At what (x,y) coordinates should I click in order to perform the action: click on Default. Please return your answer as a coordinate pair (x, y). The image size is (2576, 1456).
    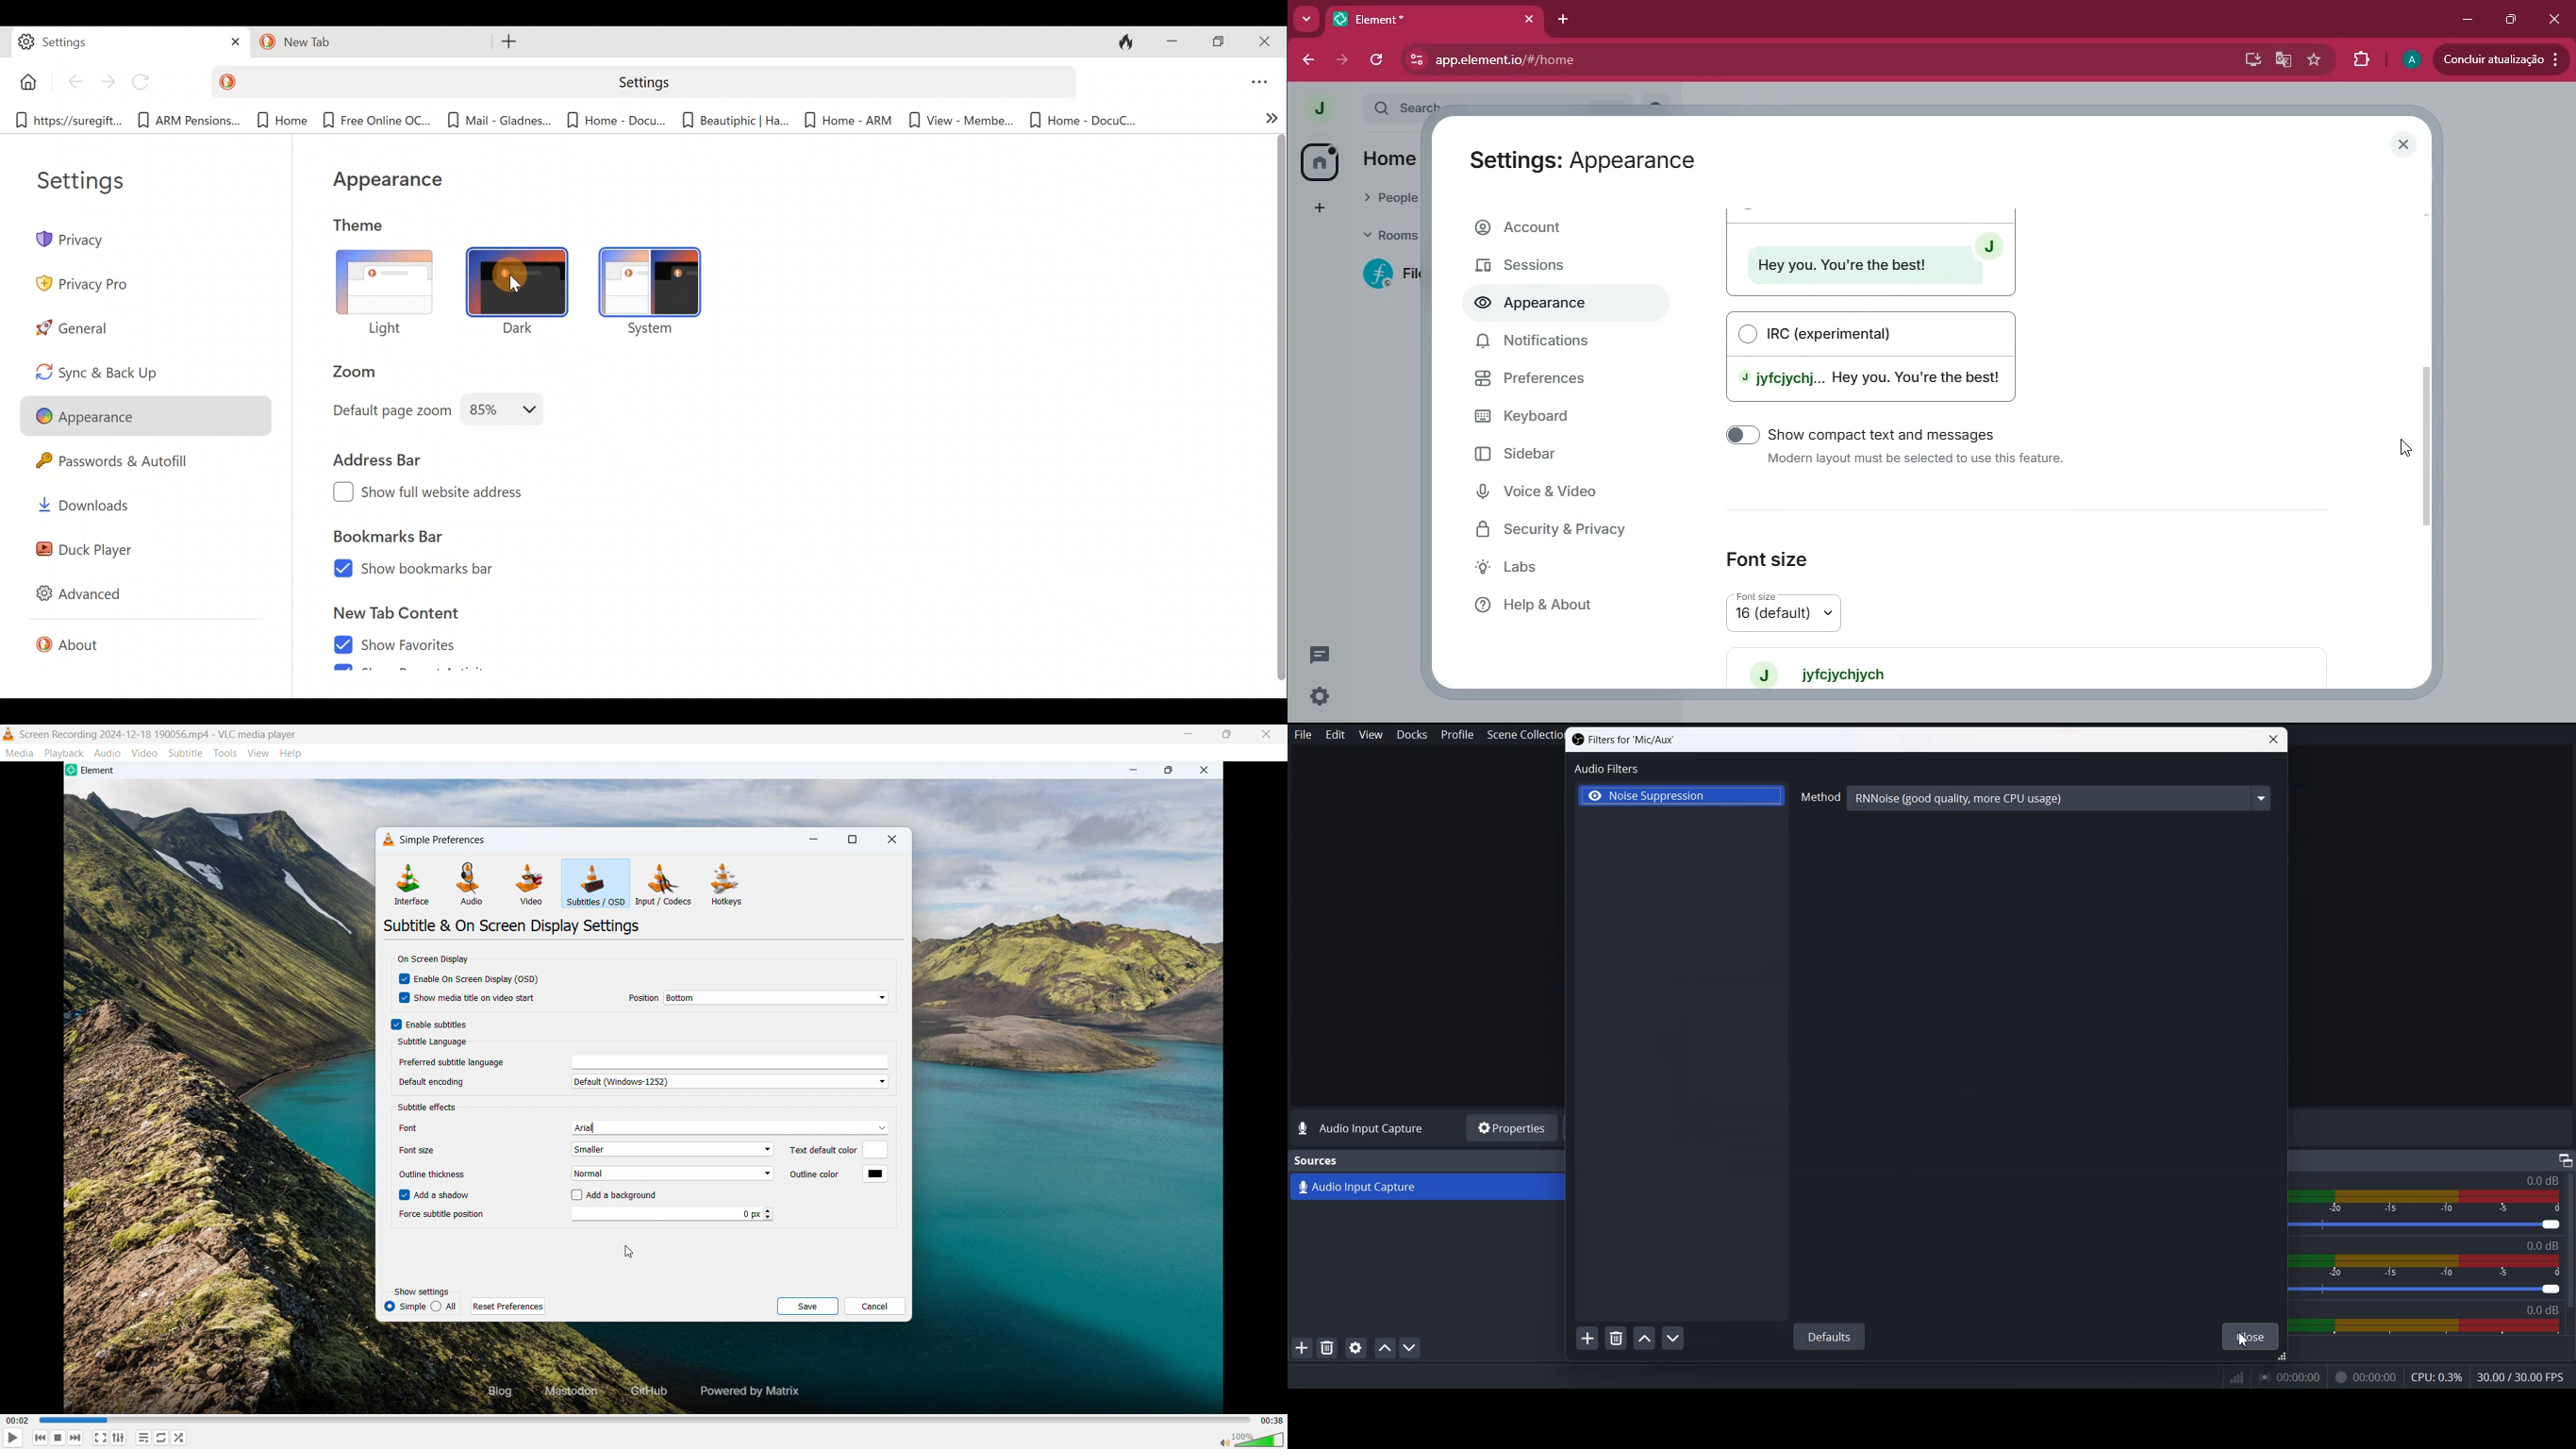
    Looking at the image, I should click on (1828, 1335).